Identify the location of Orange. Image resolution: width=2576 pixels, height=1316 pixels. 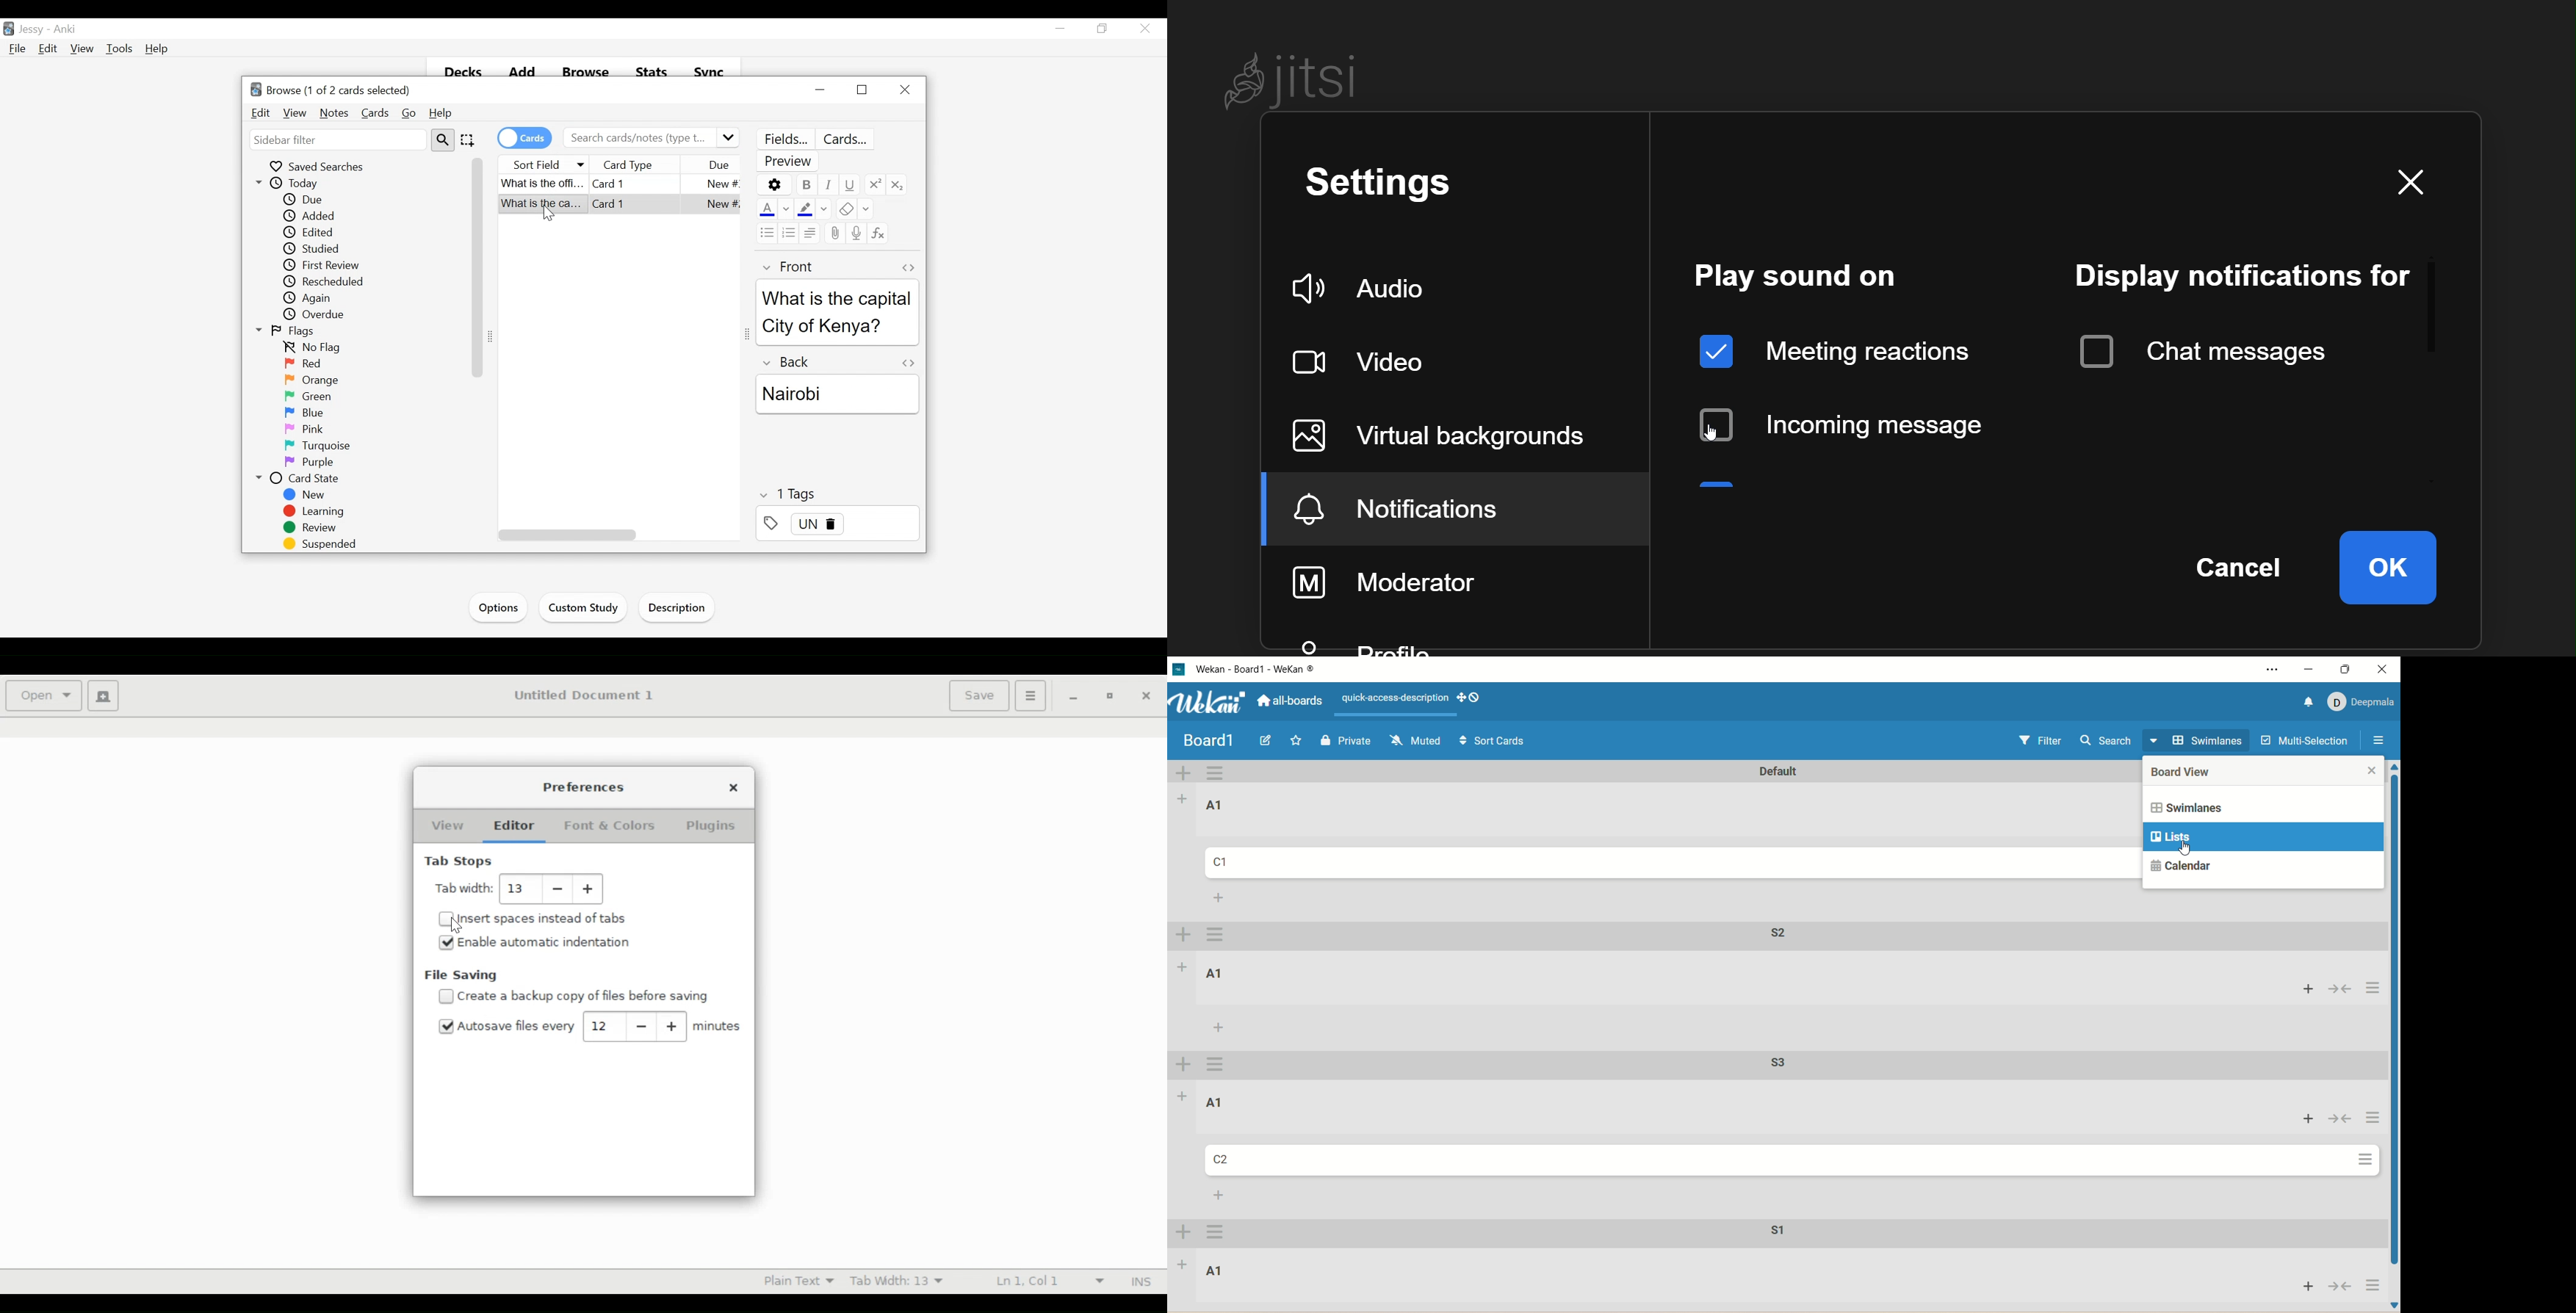
(315, 380).